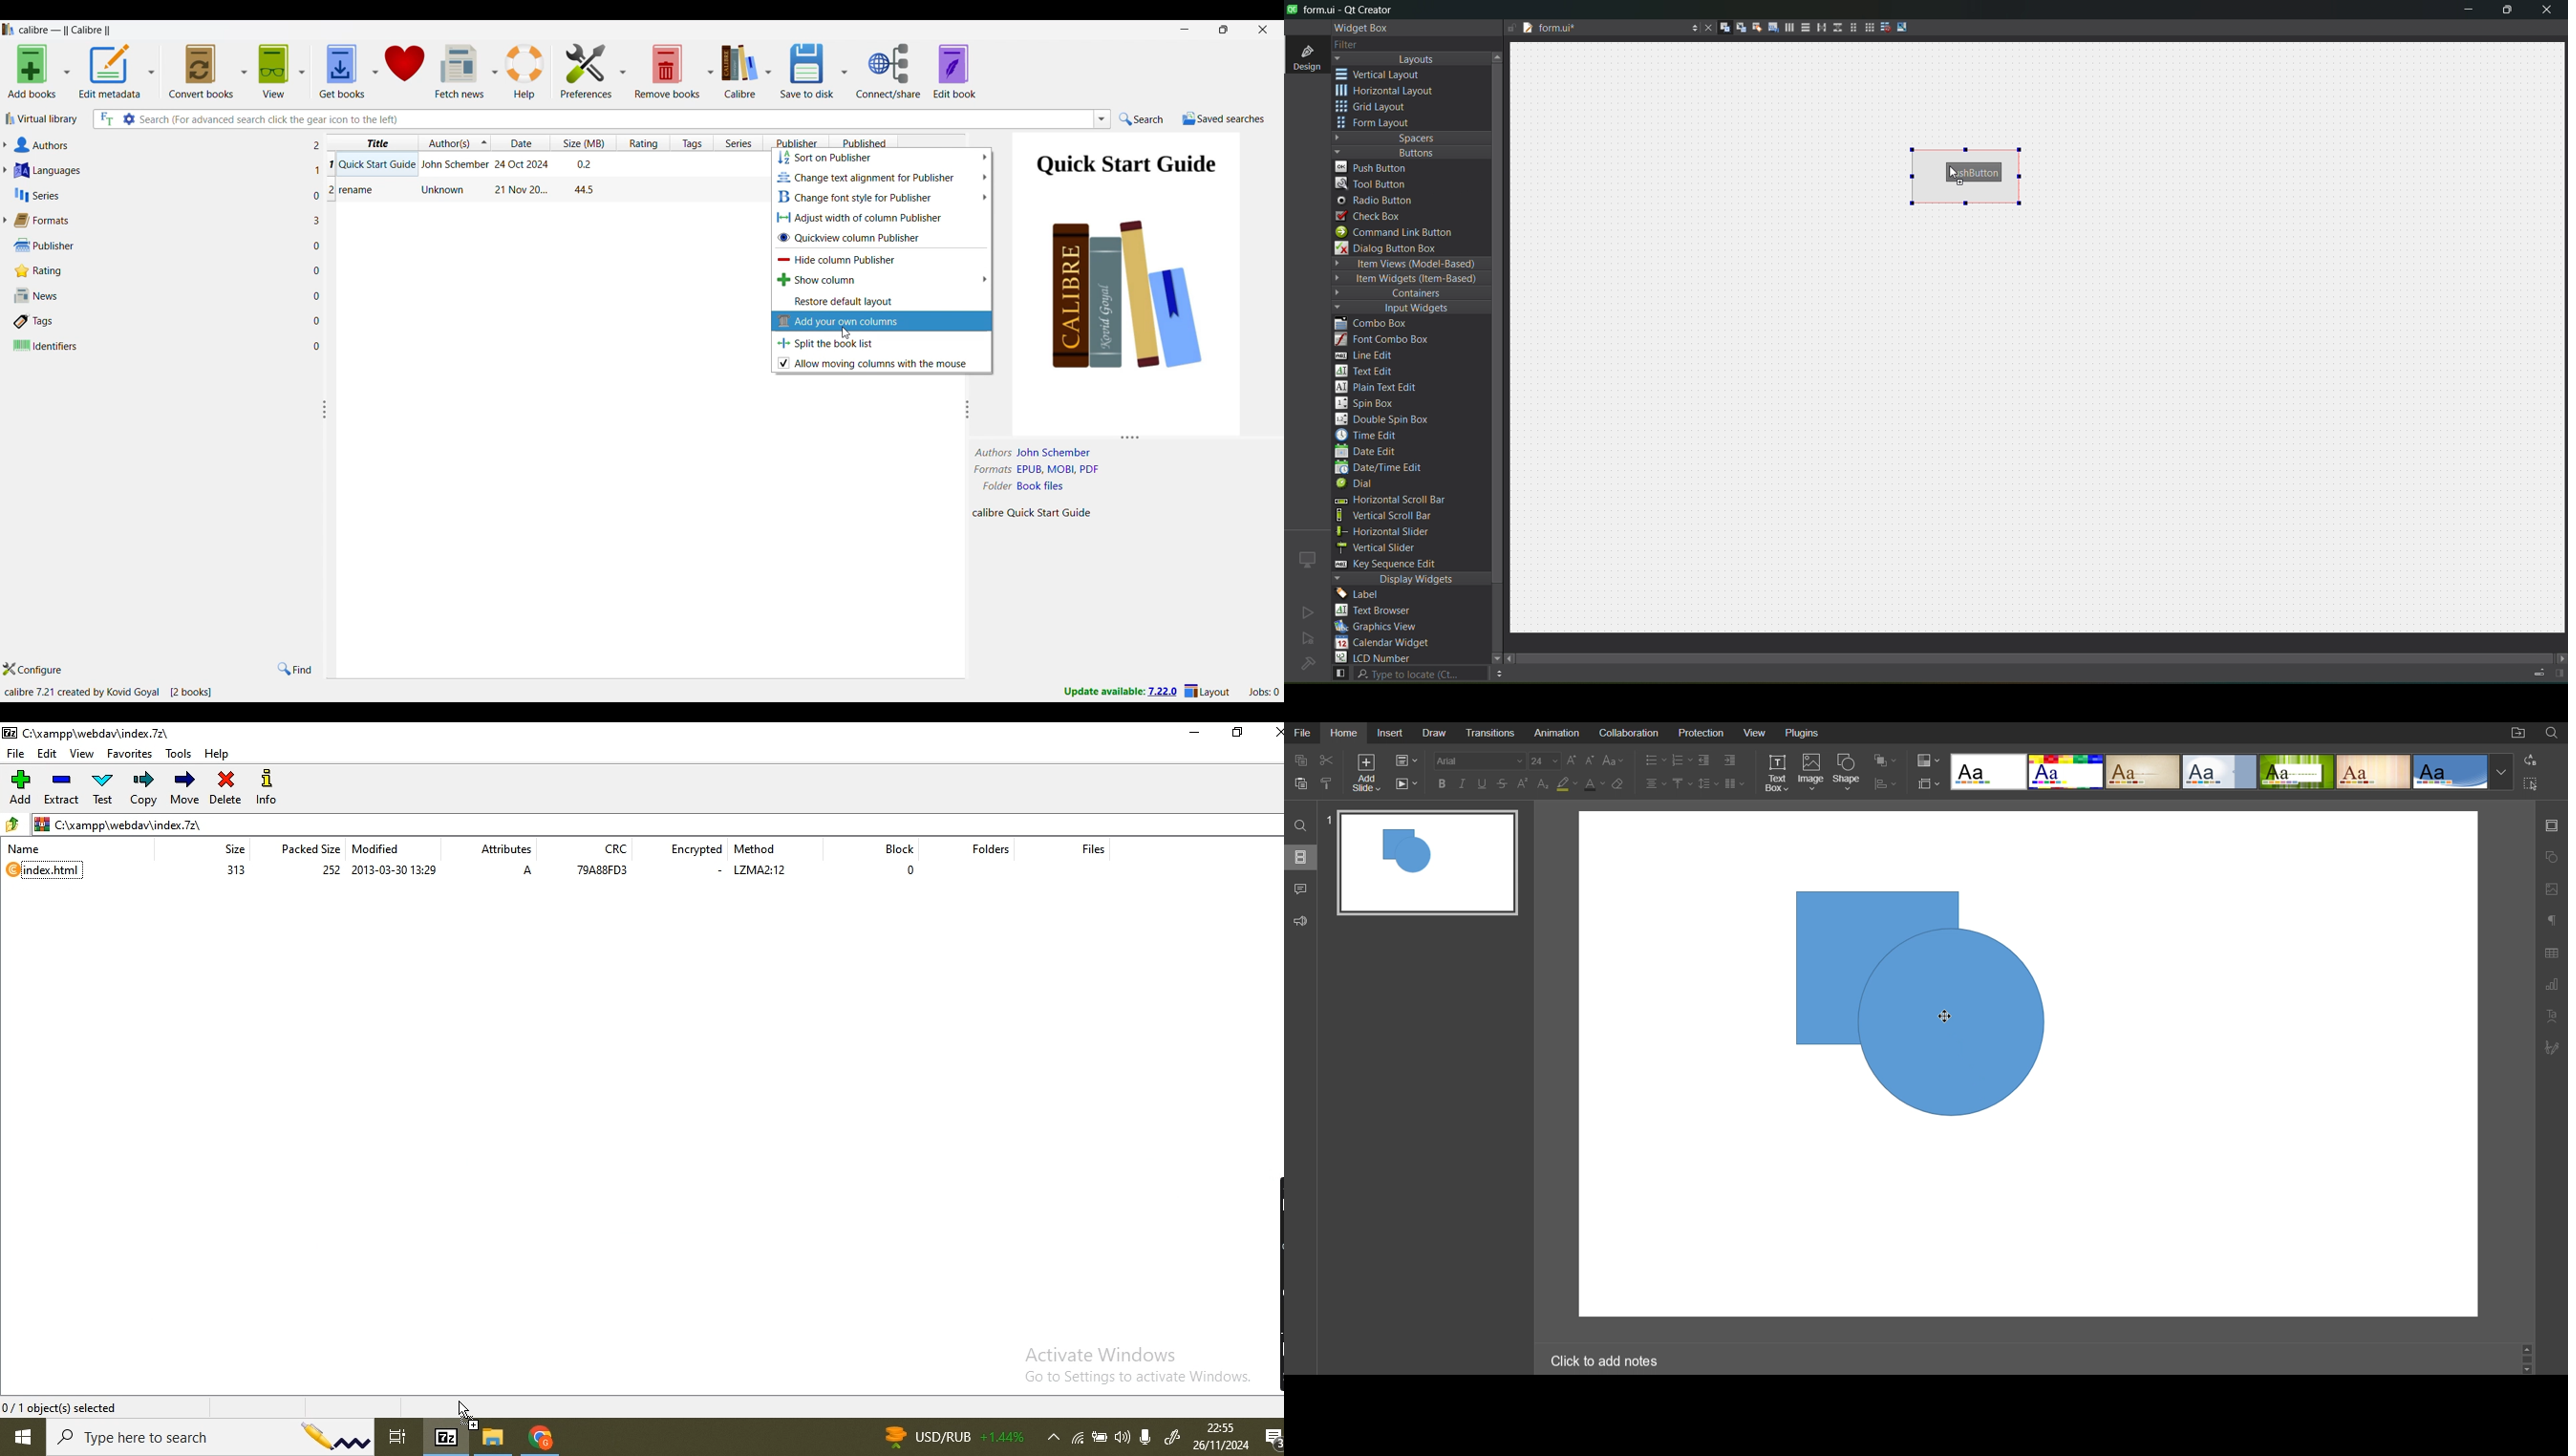  What do you see at coordinates (1369, 453) in the screenshot?
I see `date edit` at bounding box center [1369, 453].